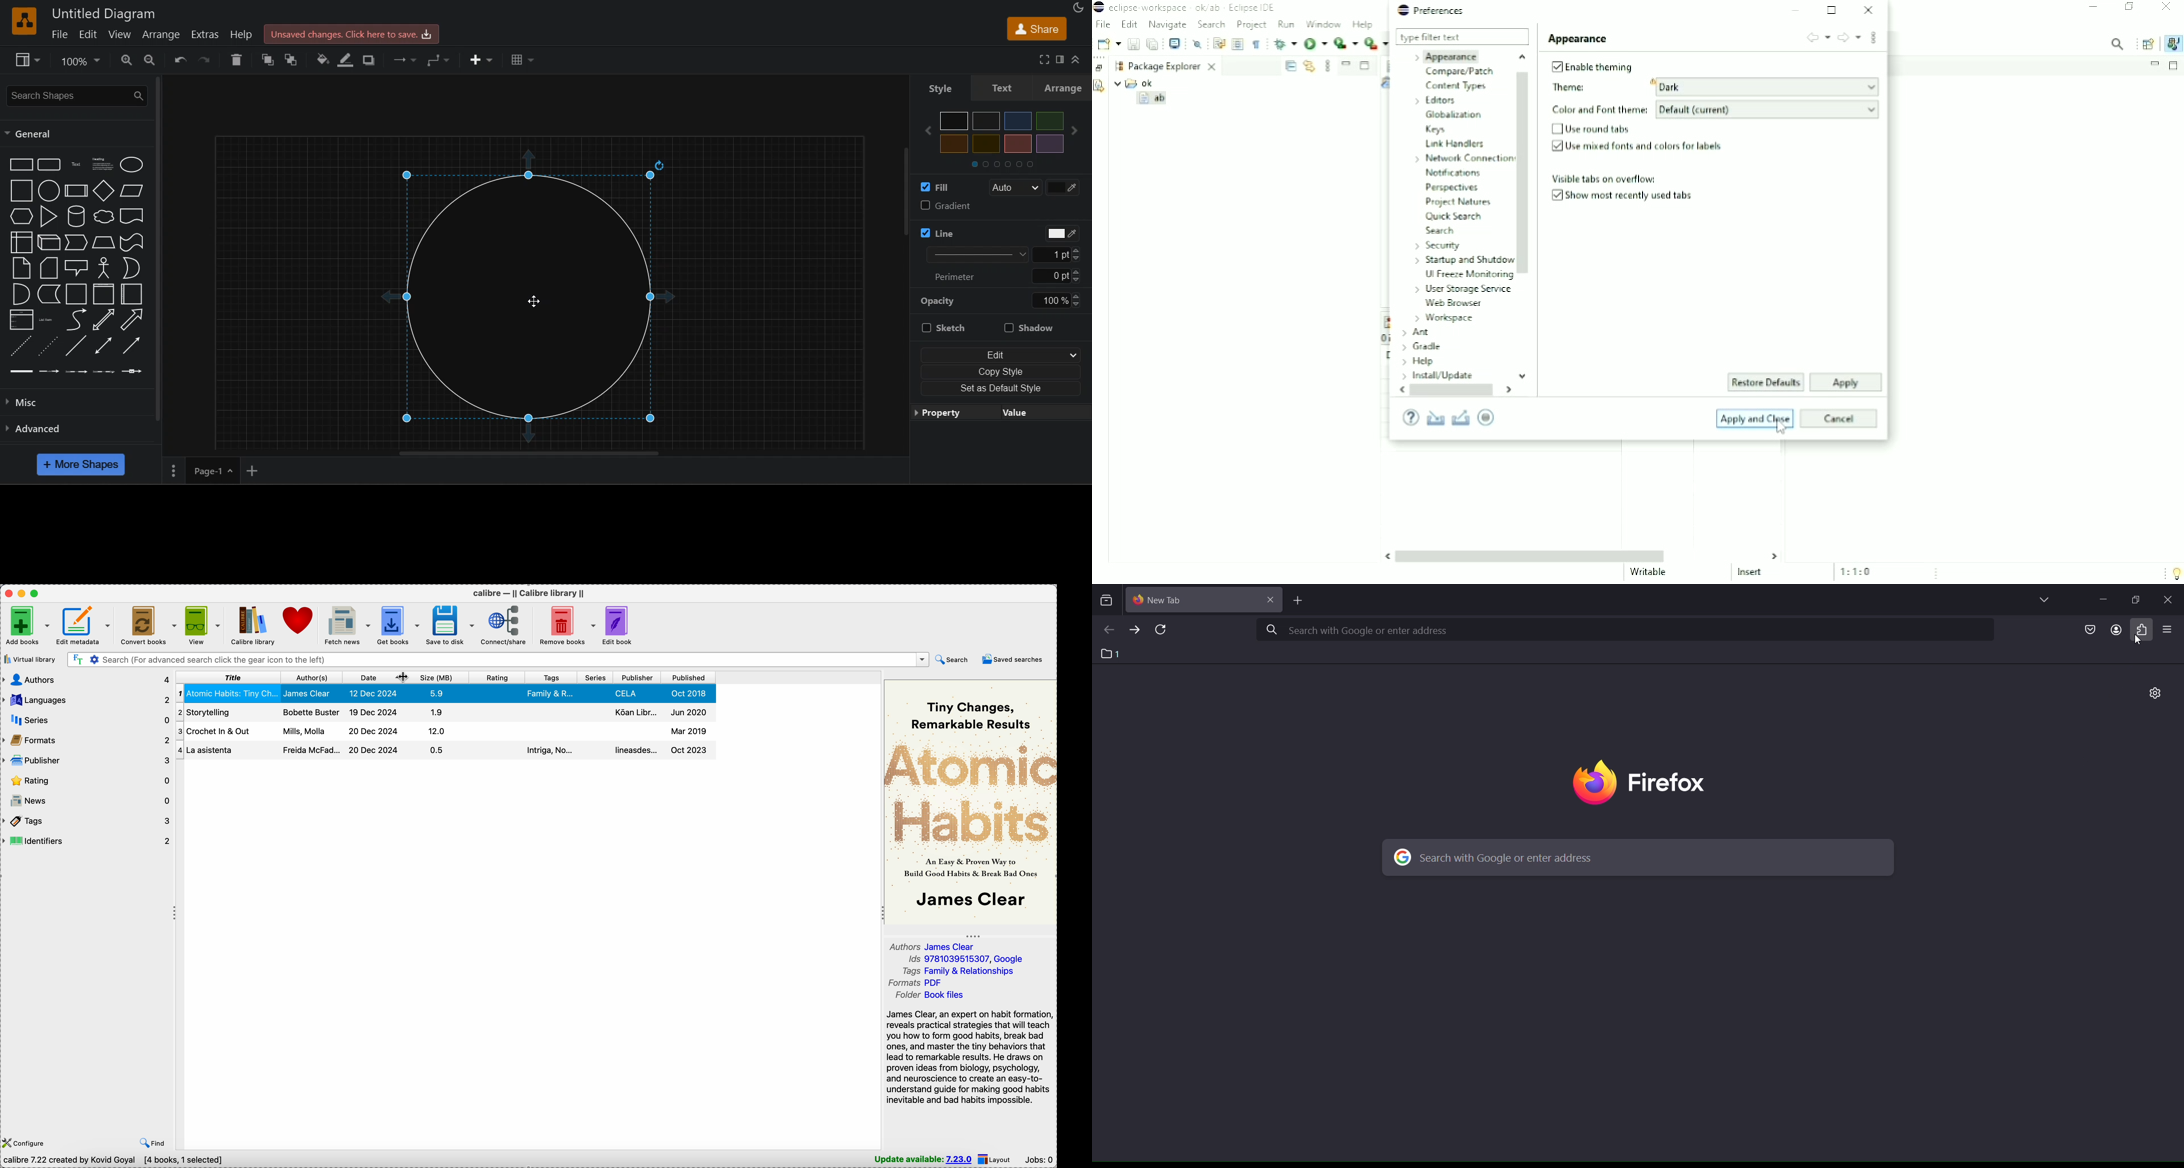 This screenshot has height=1176, width=2184. Describe the element at coordinates (261, 471) in the screenshot. I see `add new page` at that location.